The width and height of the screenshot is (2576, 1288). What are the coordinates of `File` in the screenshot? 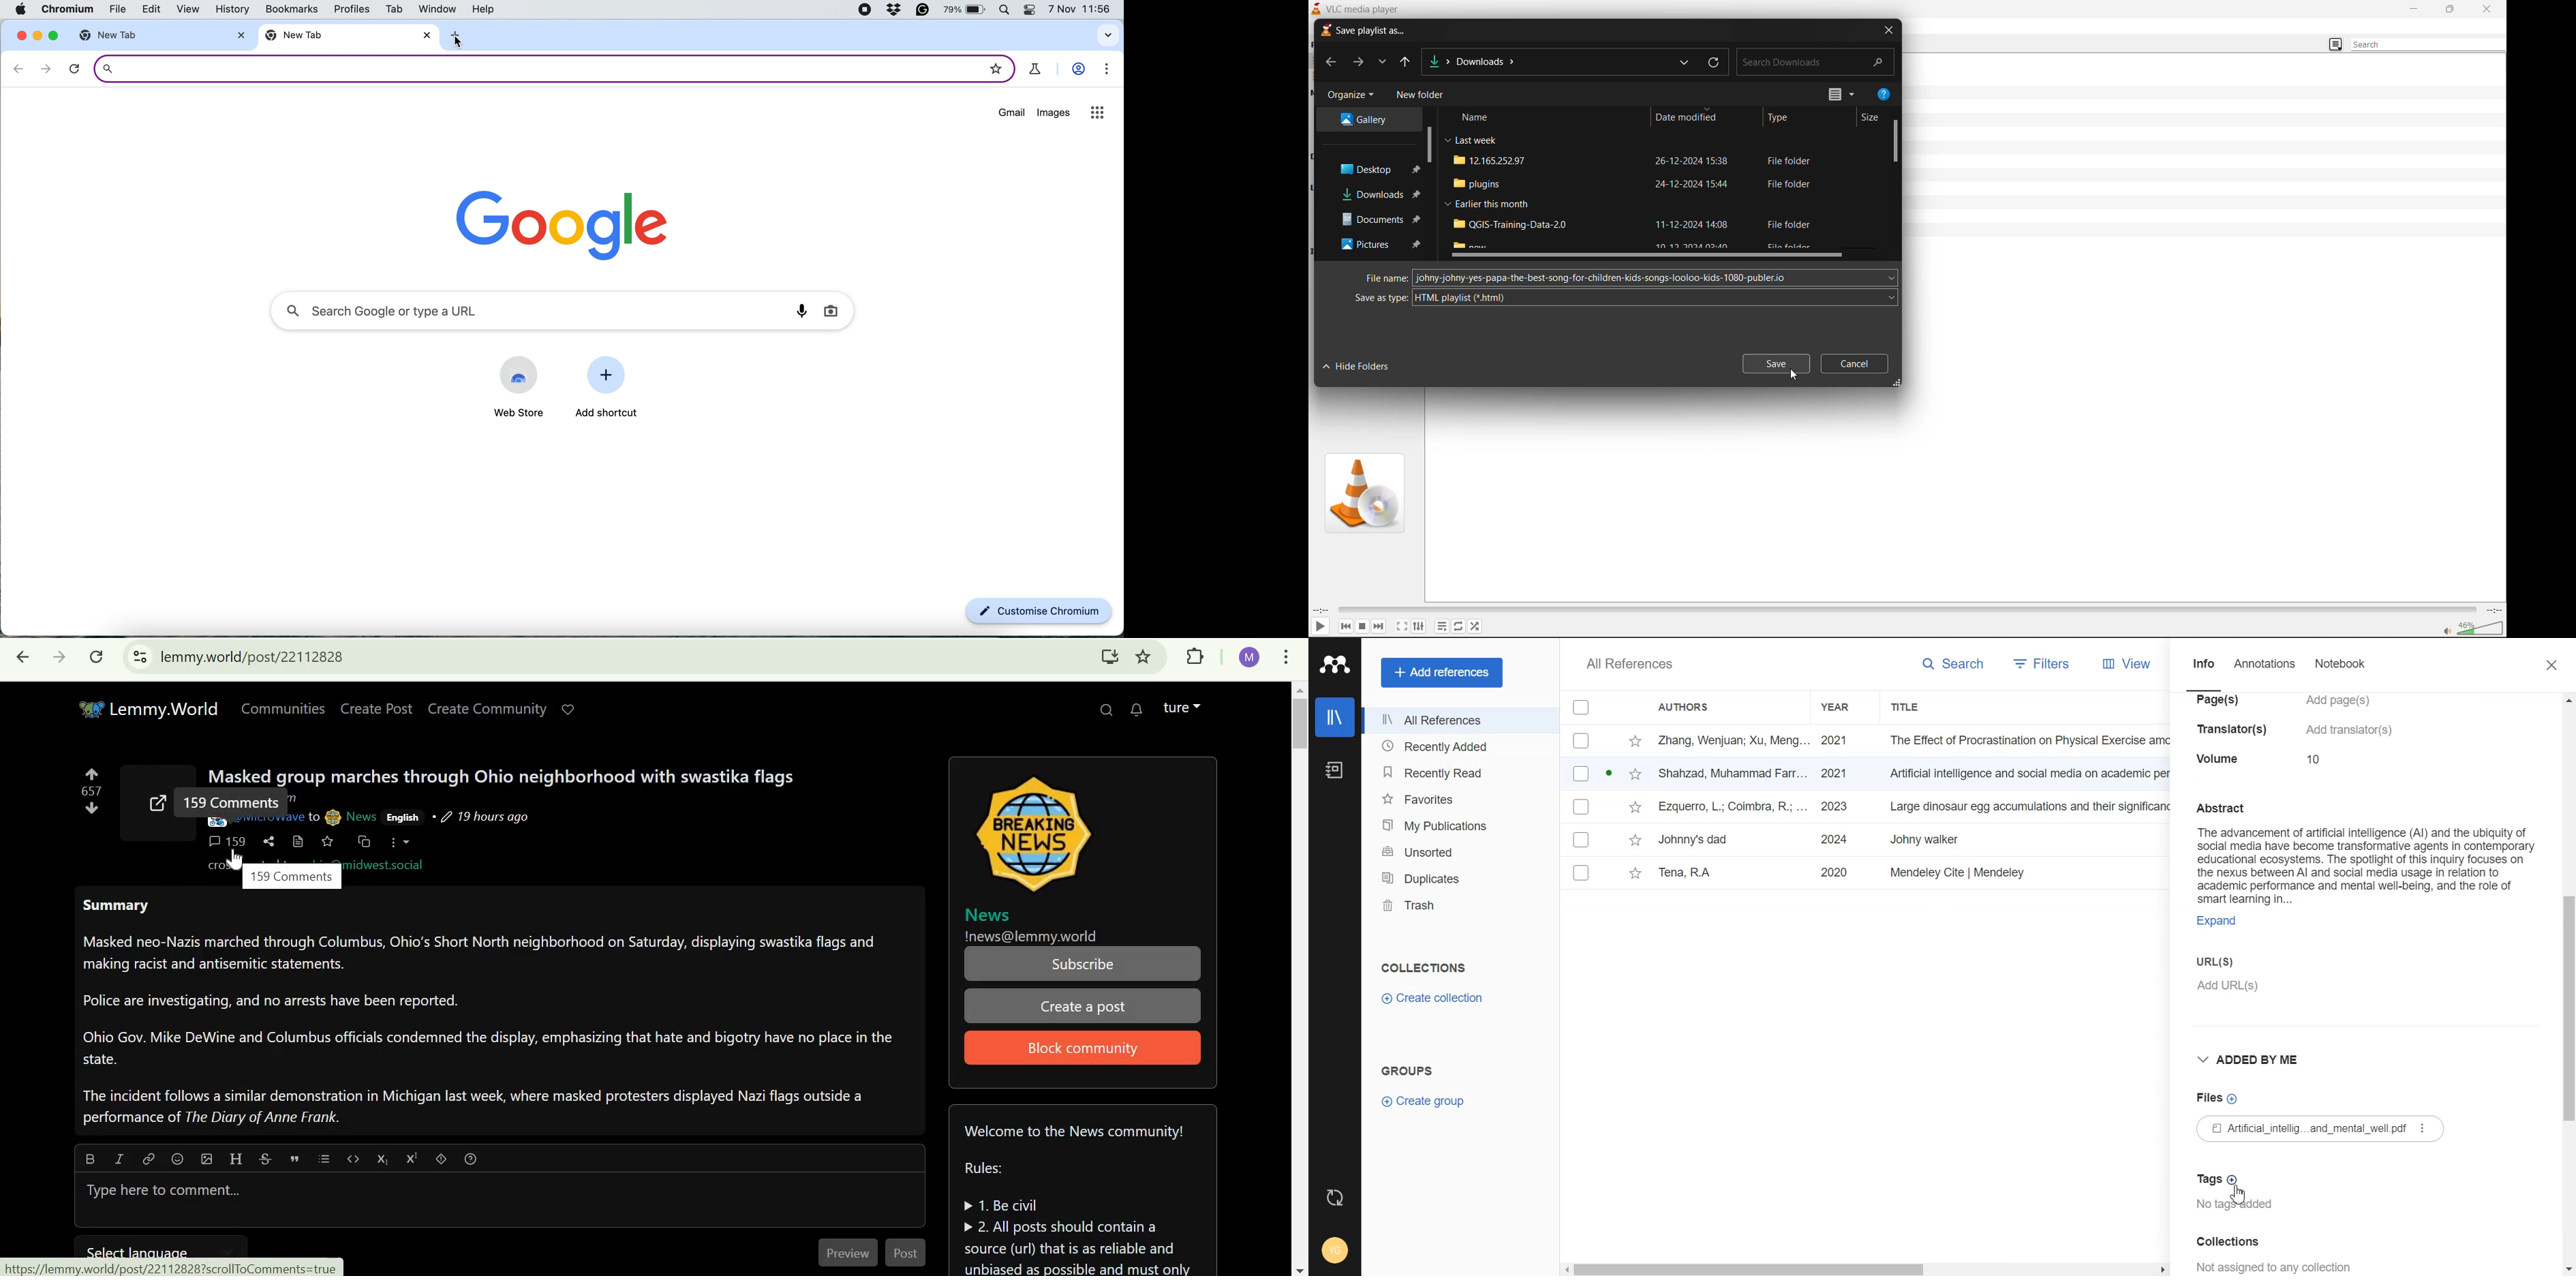 It's located at (1867, 774).